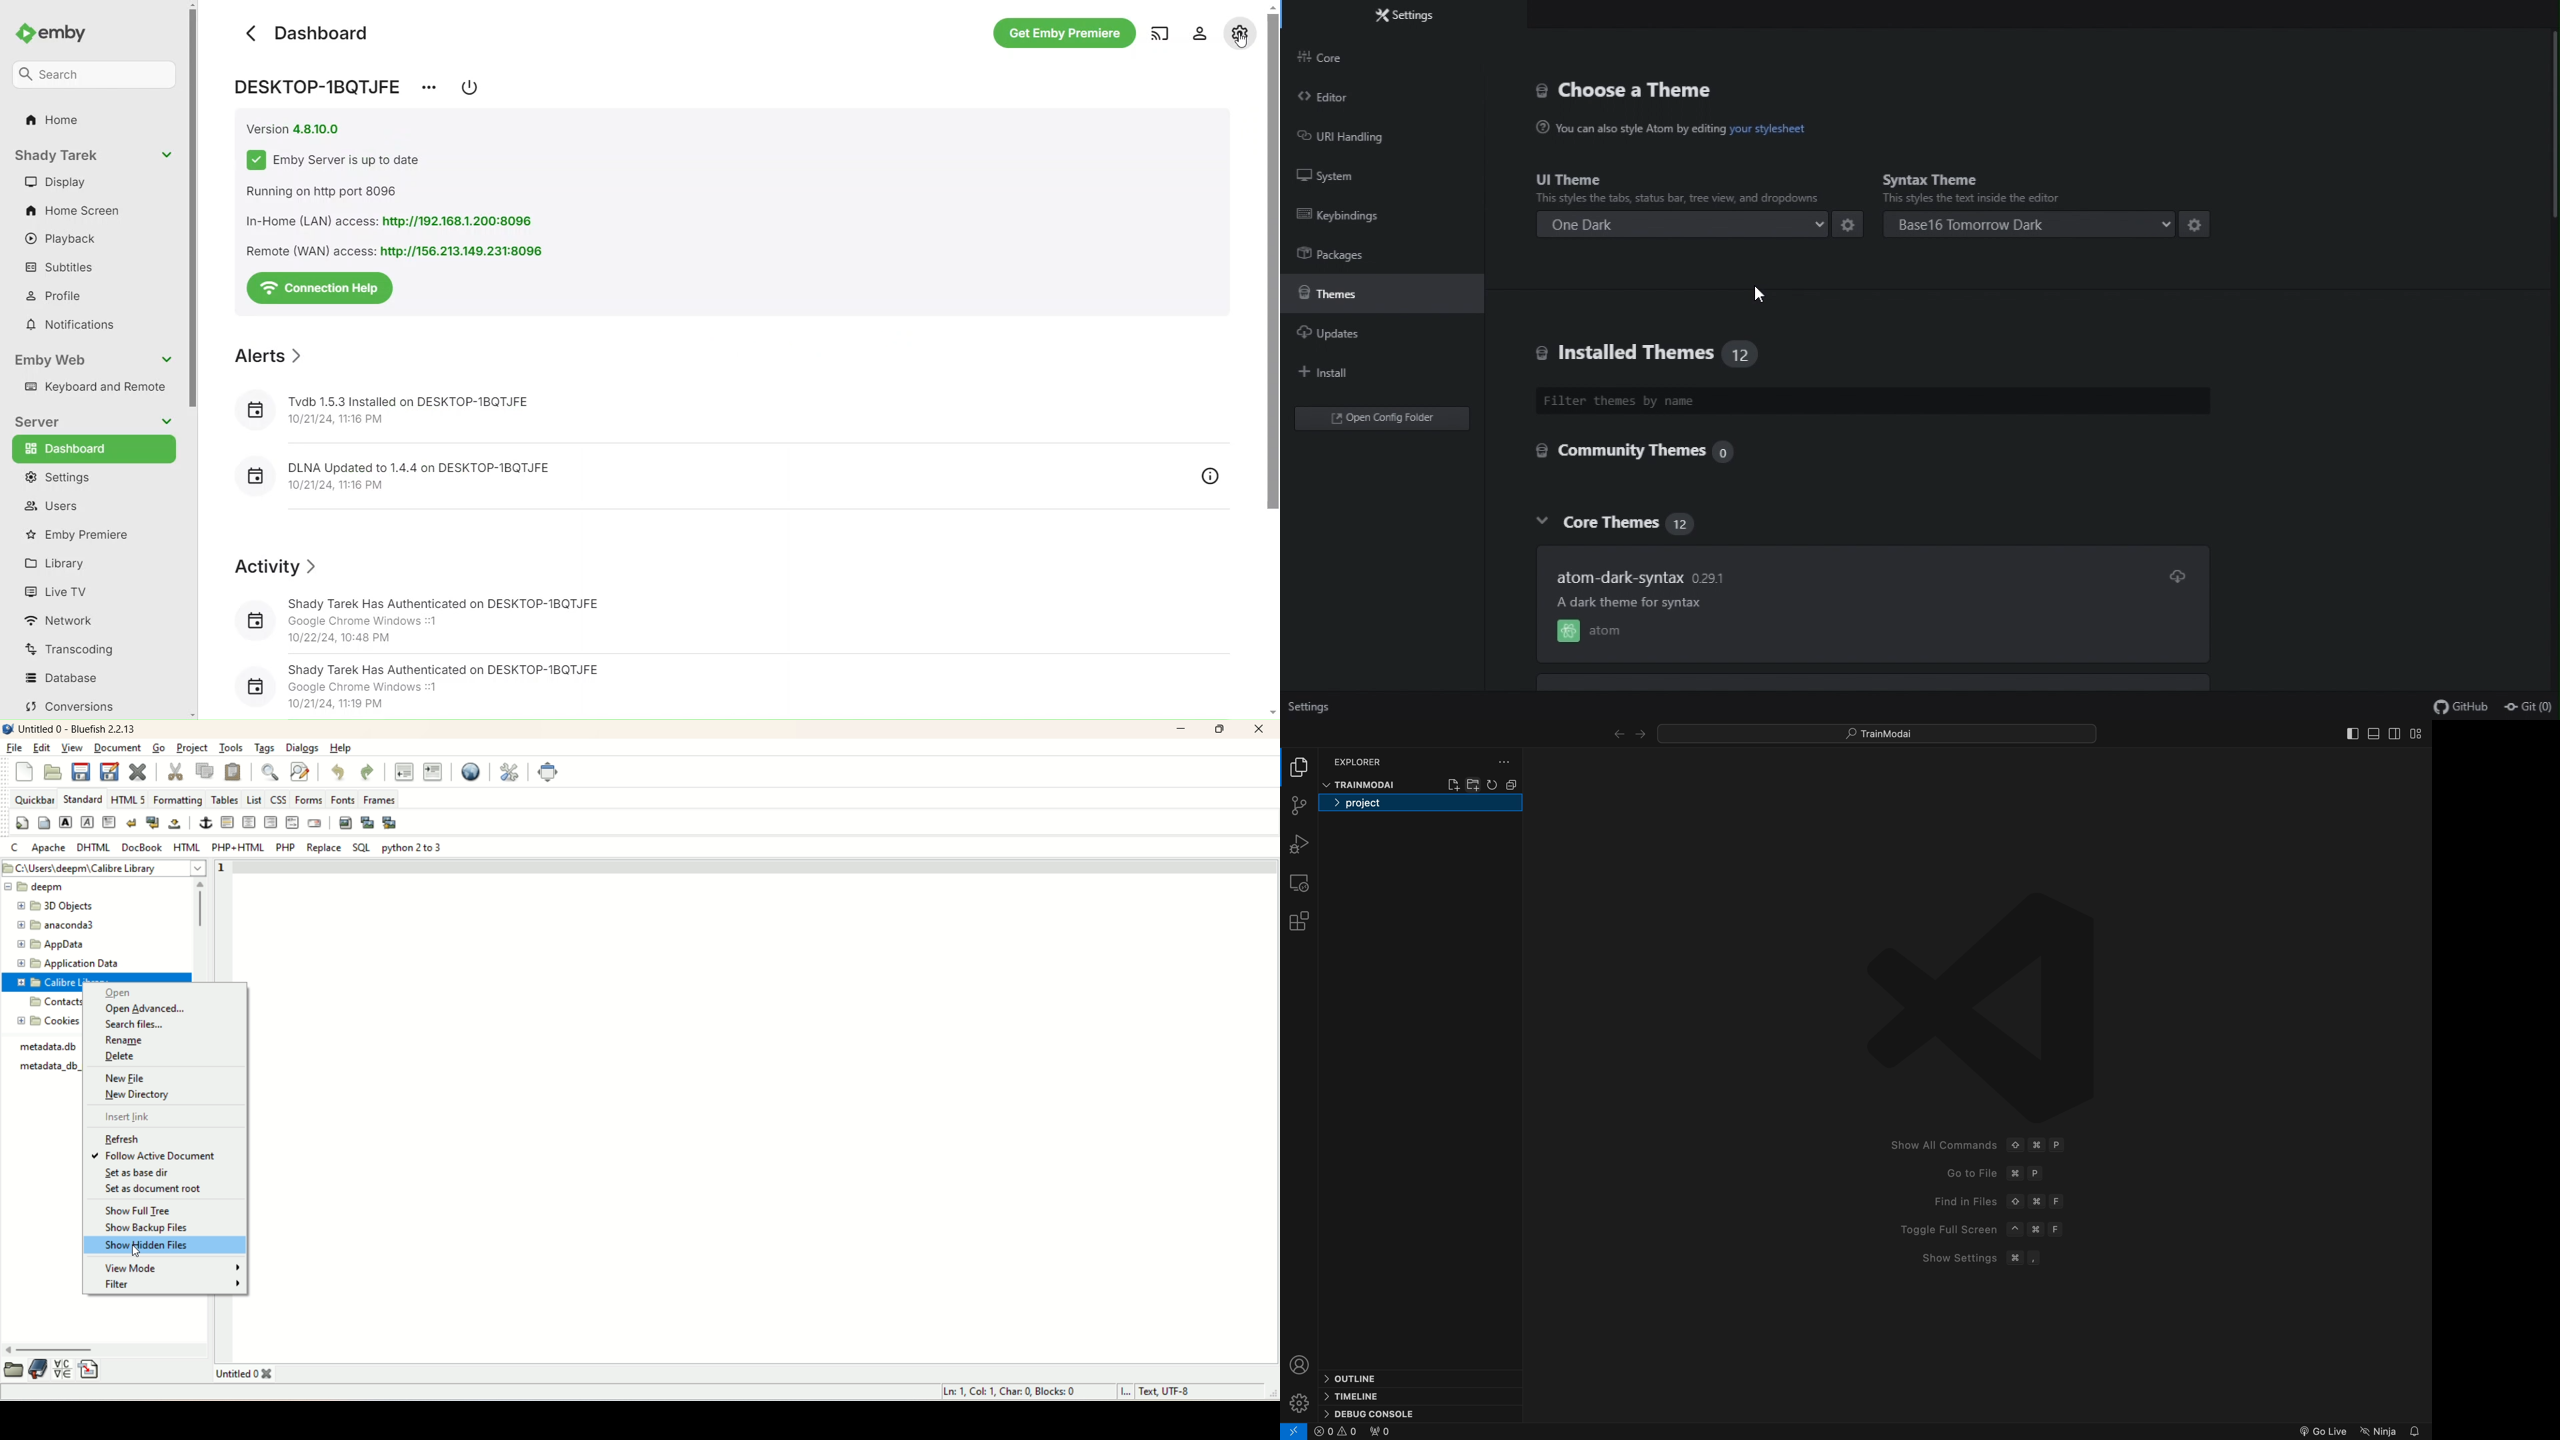 The height and width of the screenshot is (1456, 2576). What do you see at coordinates (154, 1193) in the screenshot?
I see `set as document root` at bounding box center [154, 1193].